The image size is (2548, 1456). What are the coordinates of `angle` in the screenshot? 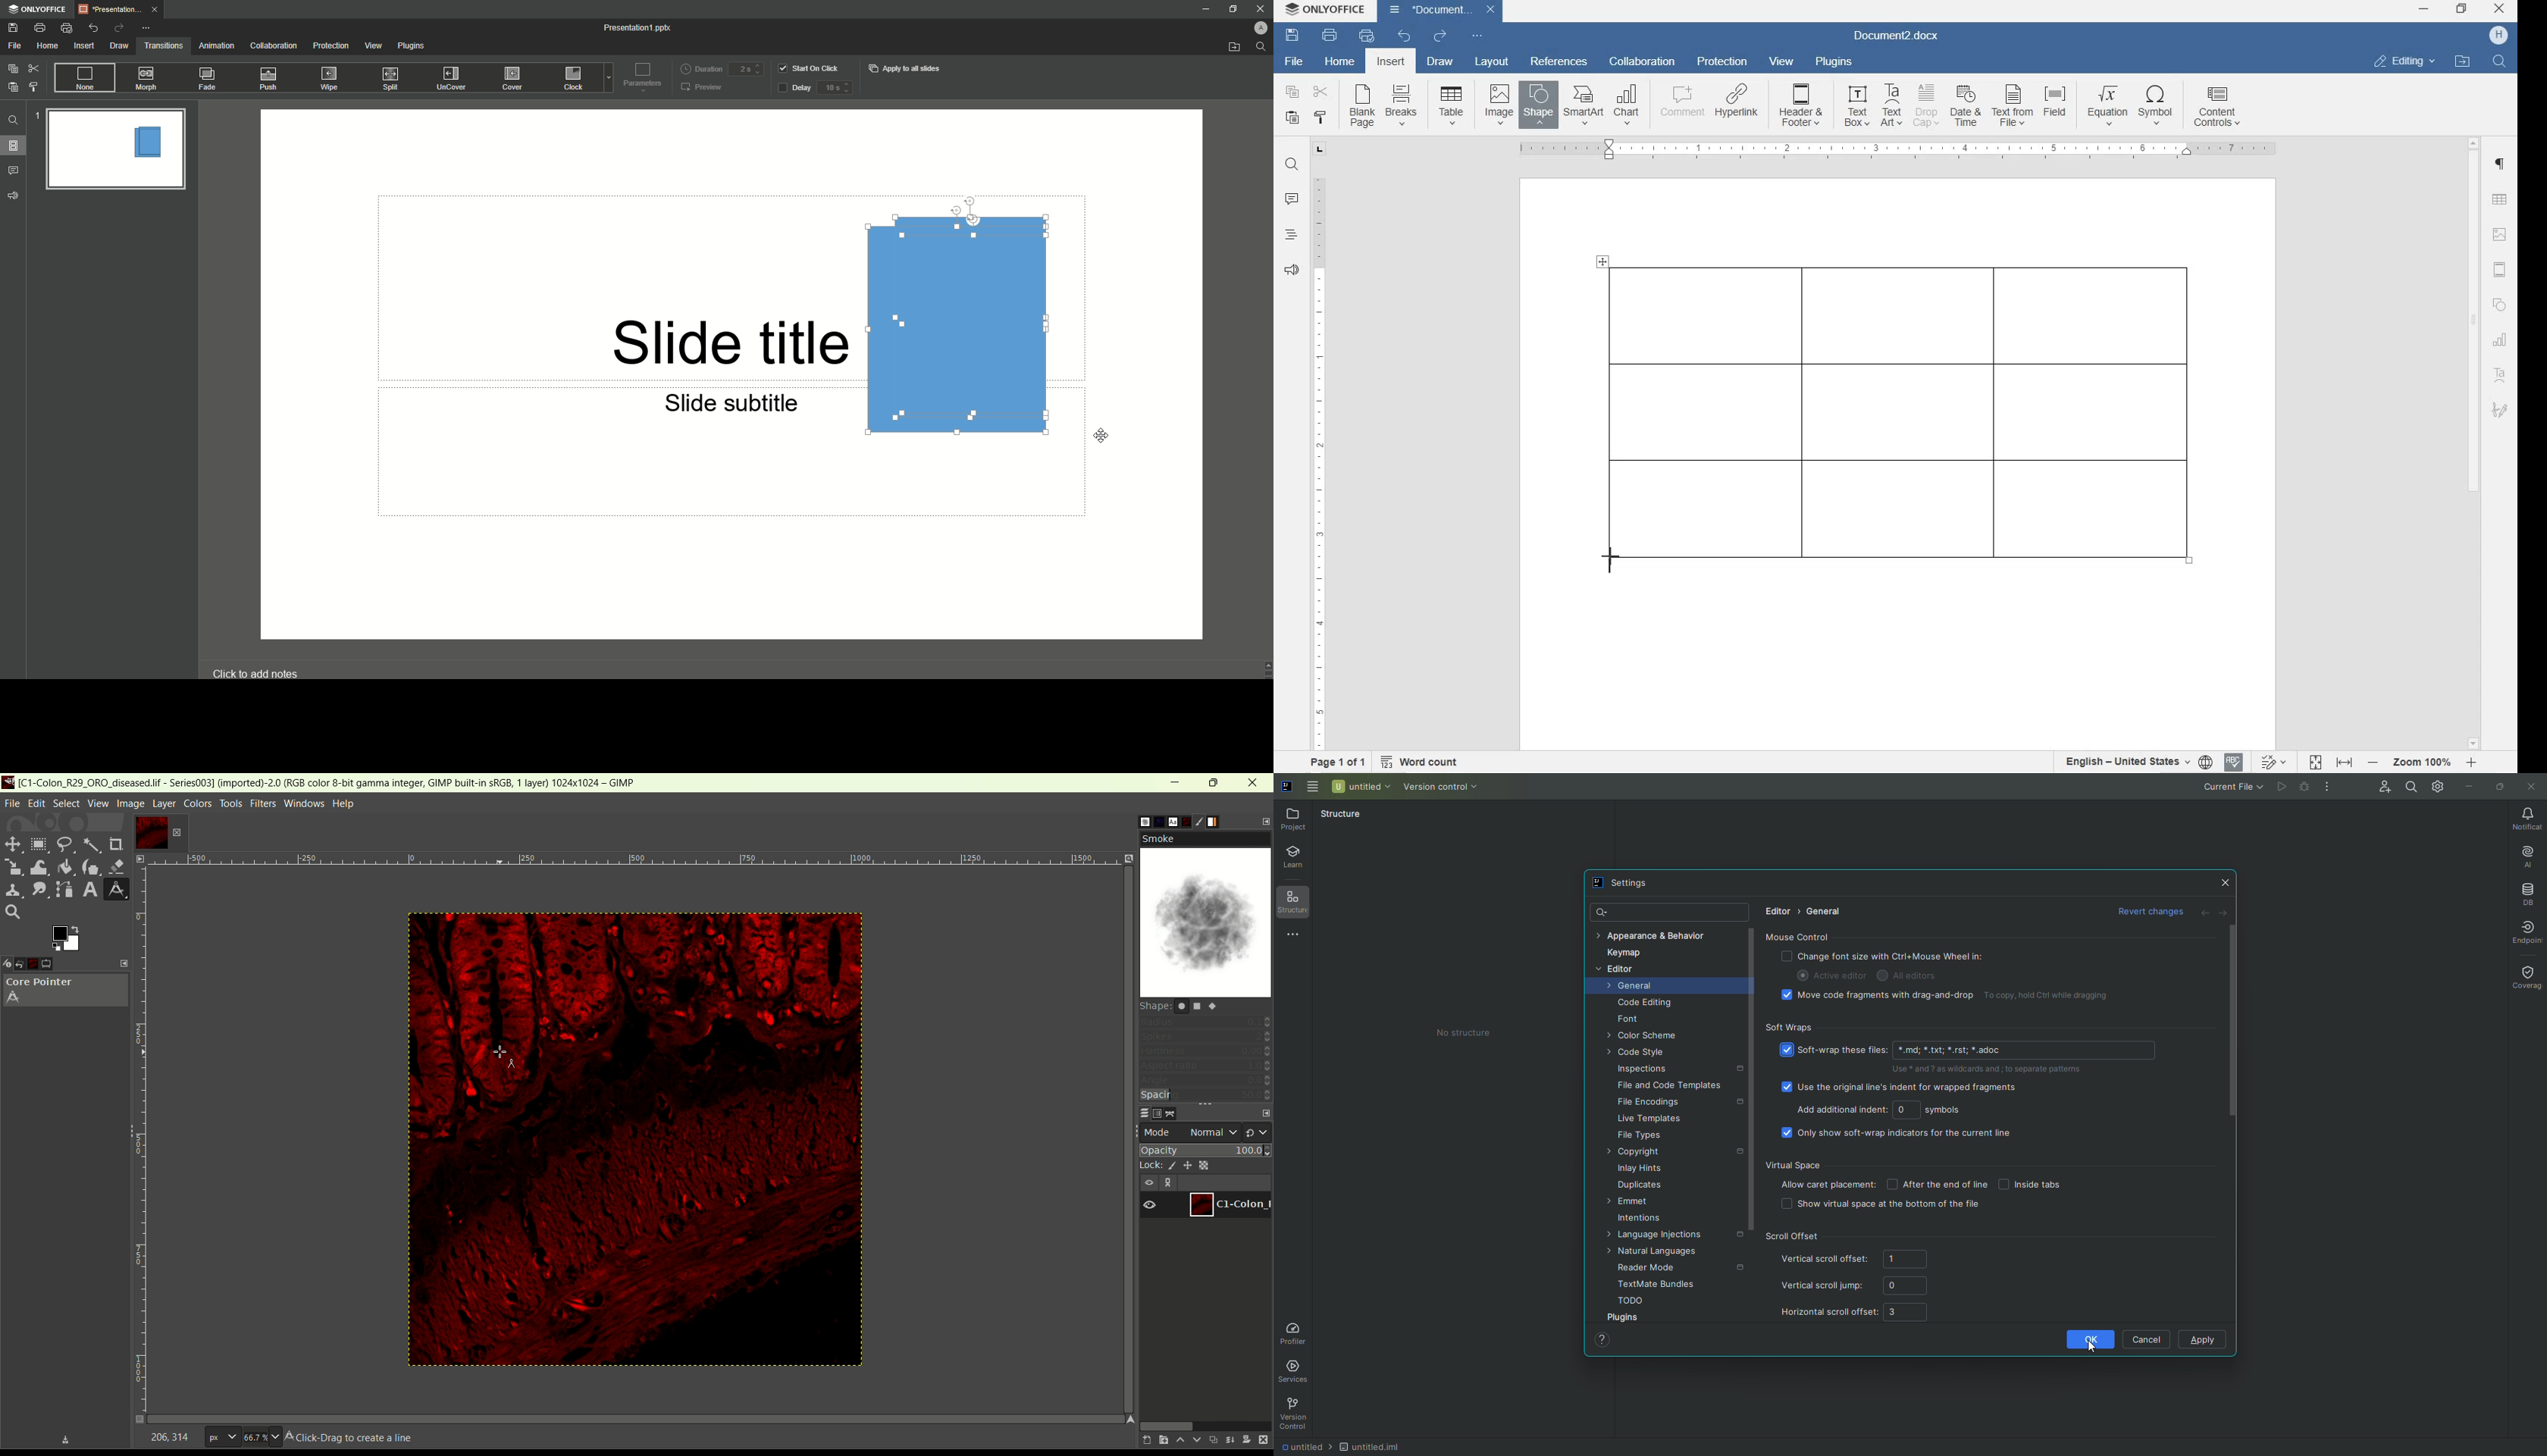 It's located at (1205, 1081).